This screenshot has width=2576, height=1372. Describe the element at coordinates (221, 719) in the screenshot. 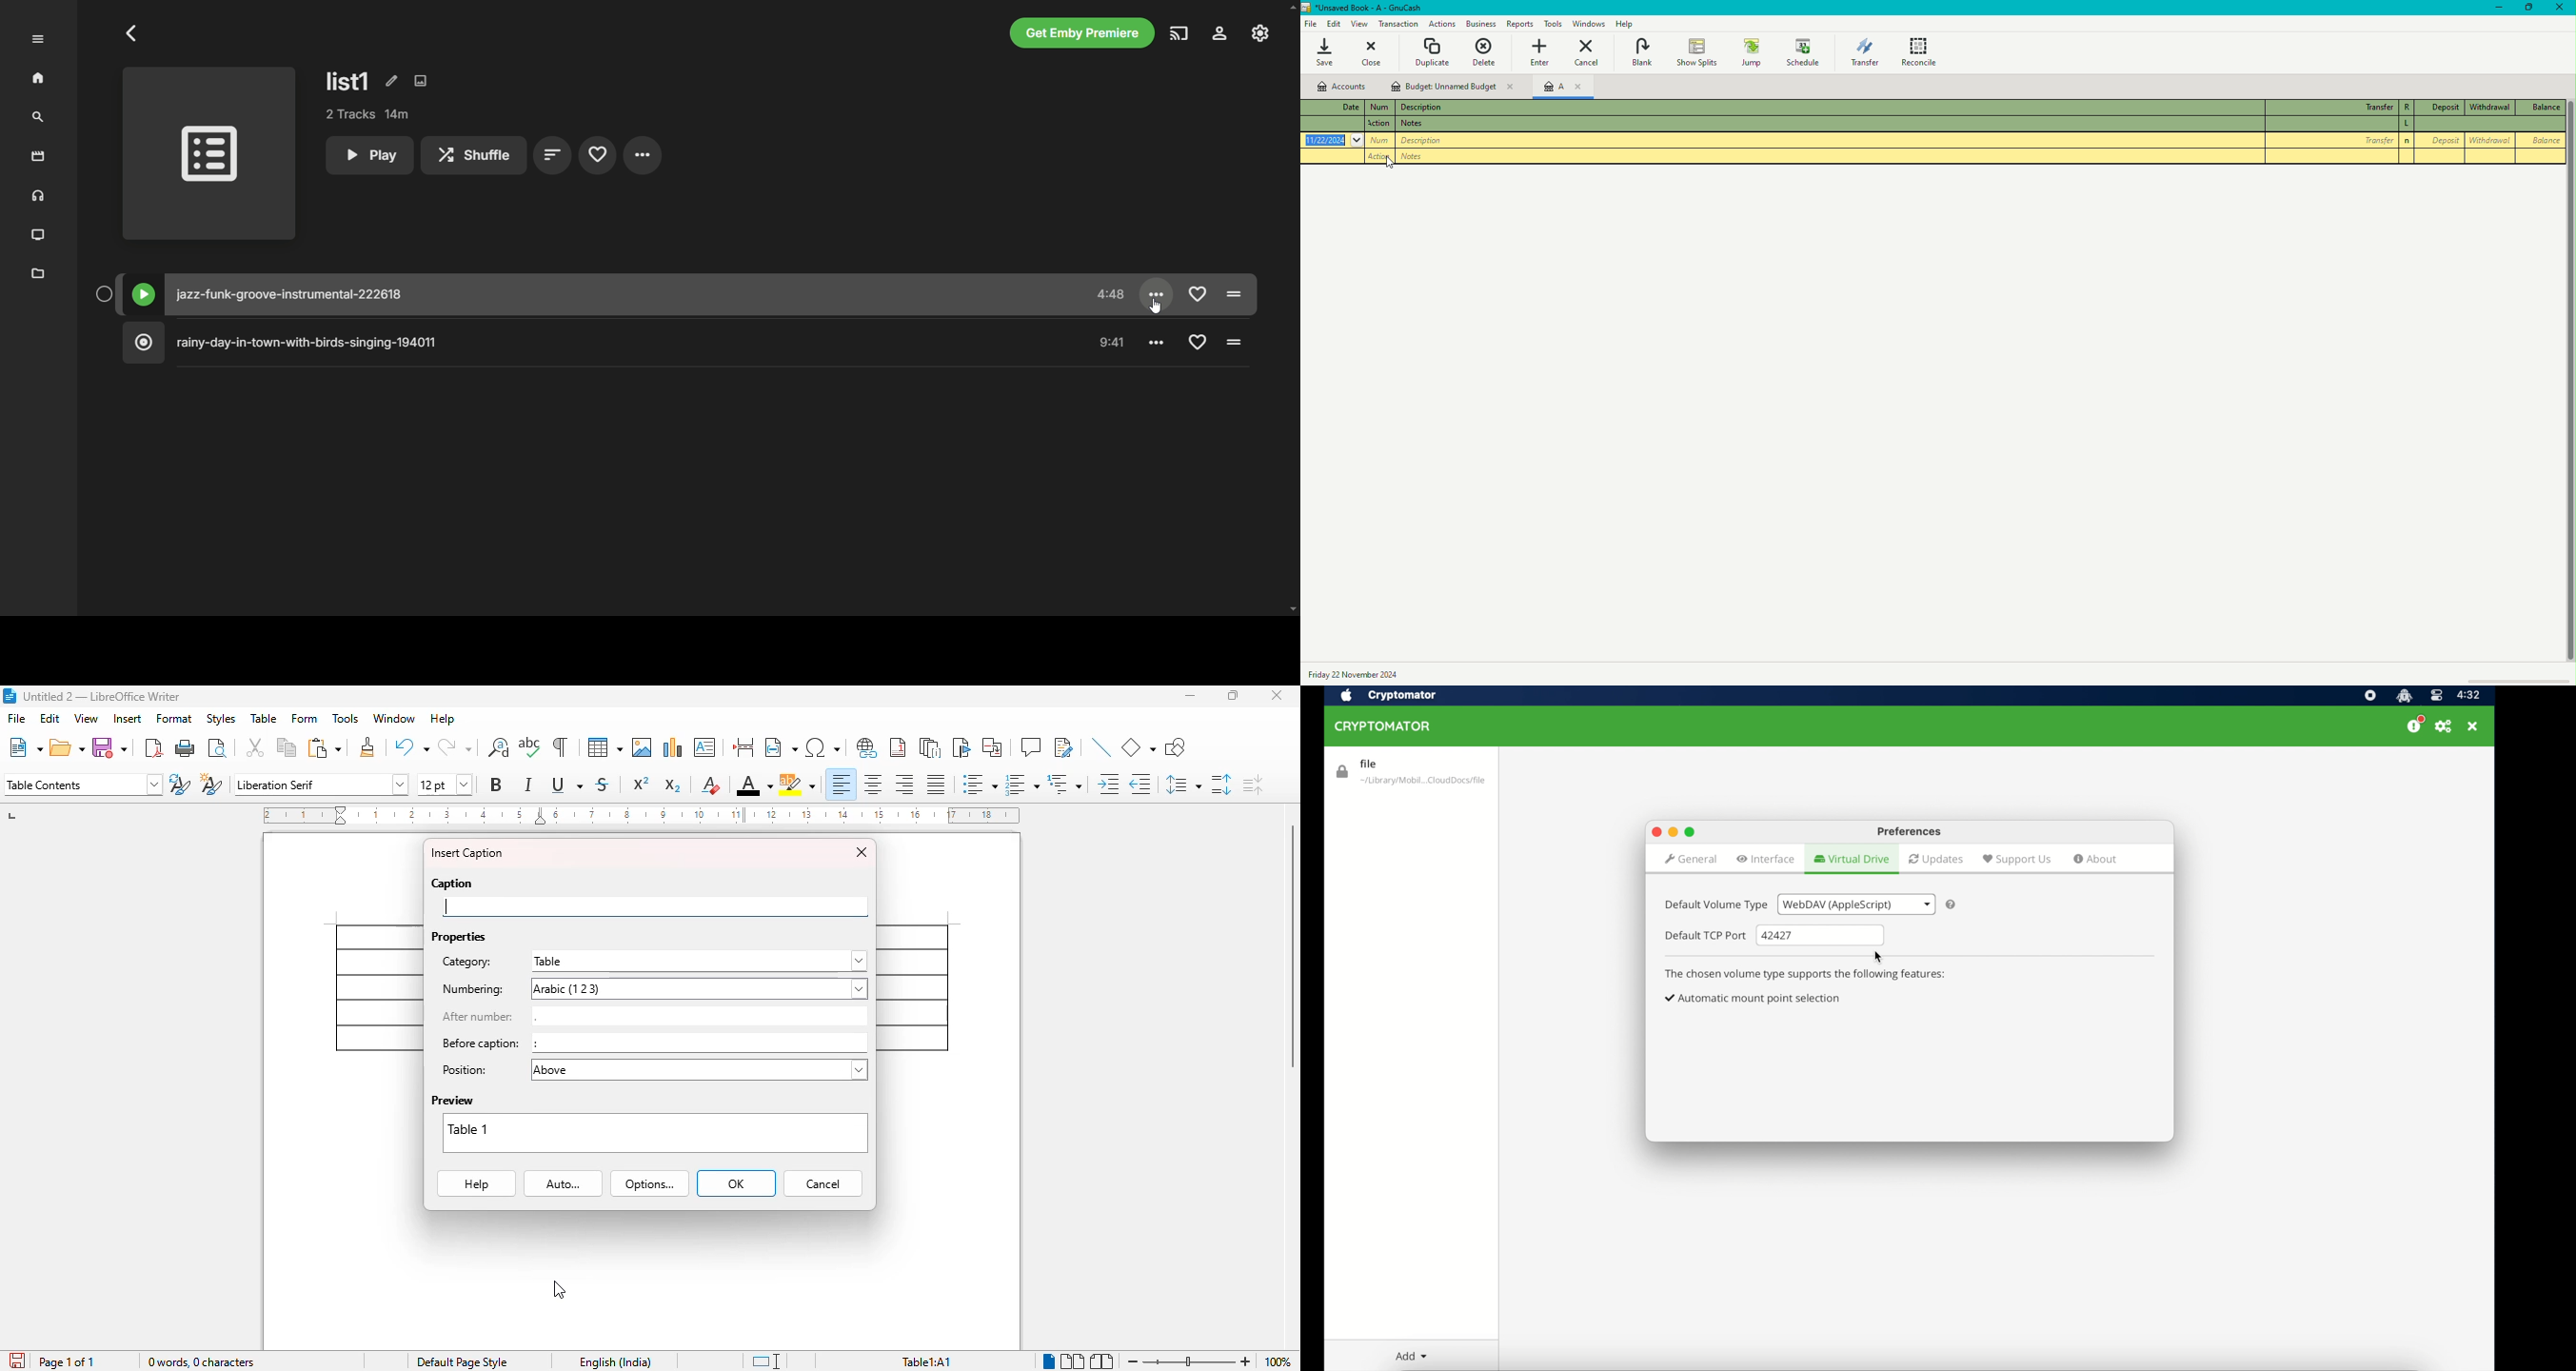

I see `styles` at that location.